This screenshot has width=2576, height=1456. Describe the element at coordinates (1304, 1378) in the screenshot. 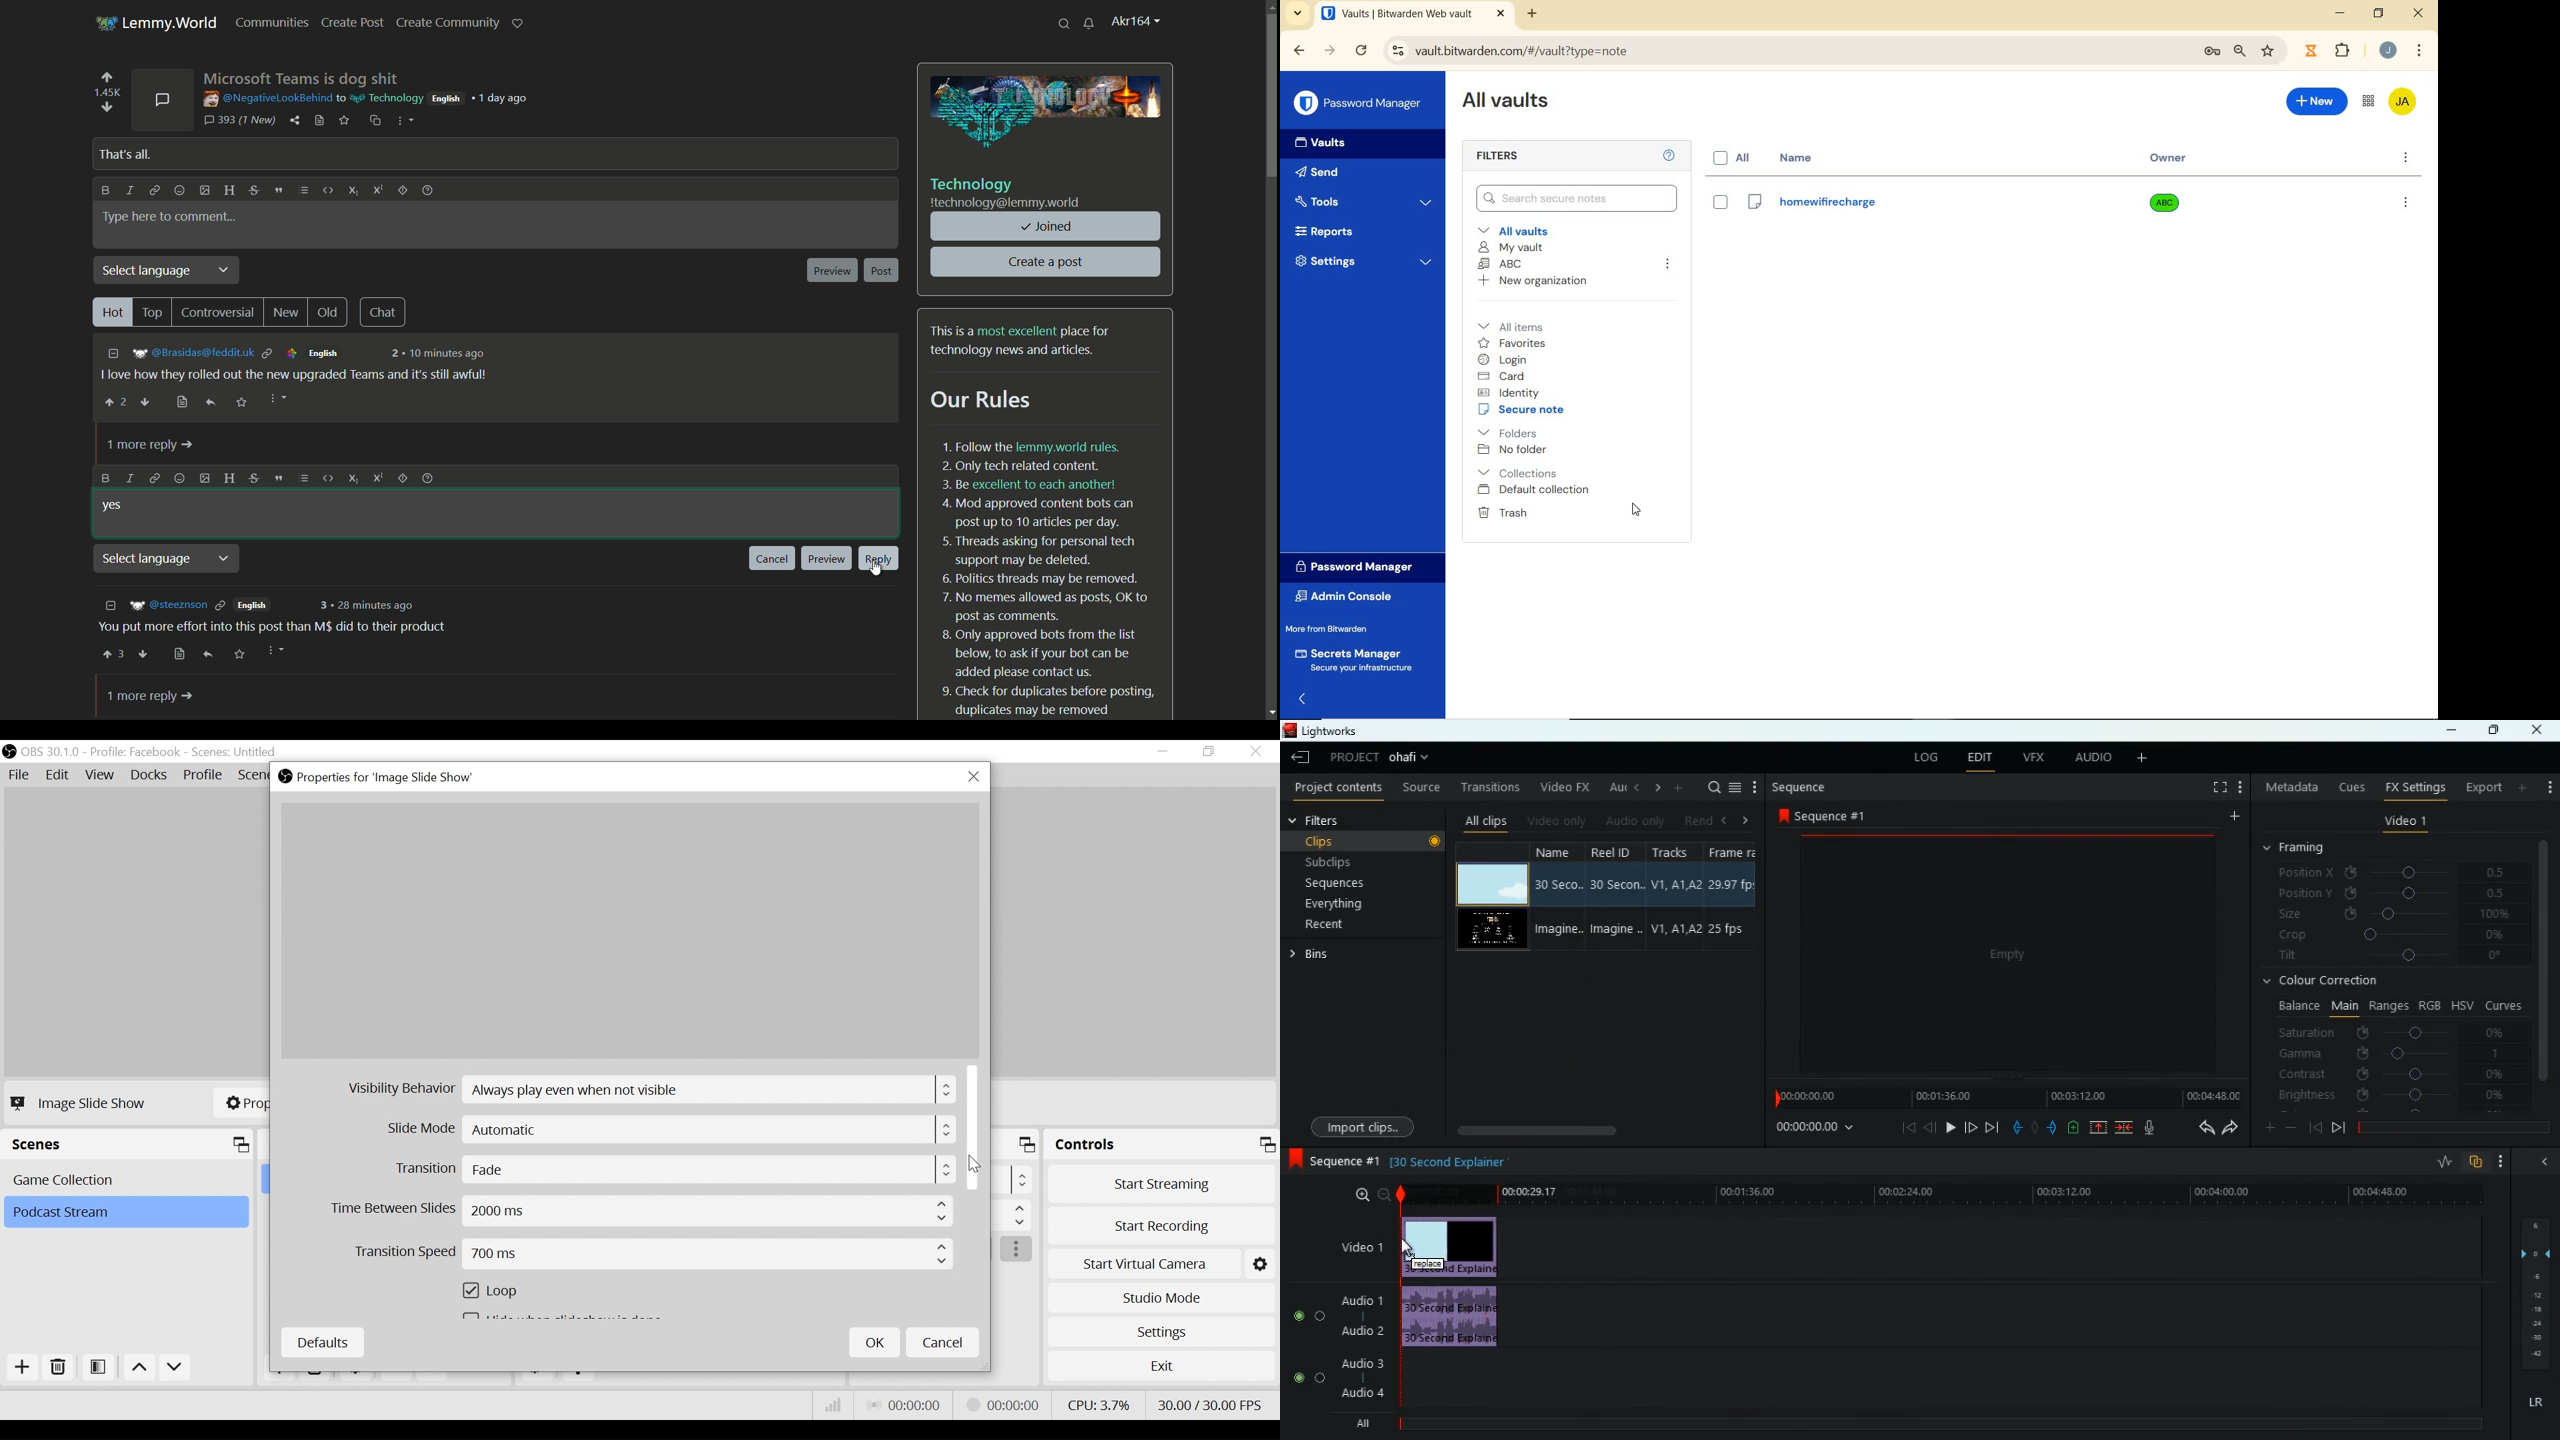

I see `Audio` at that location.